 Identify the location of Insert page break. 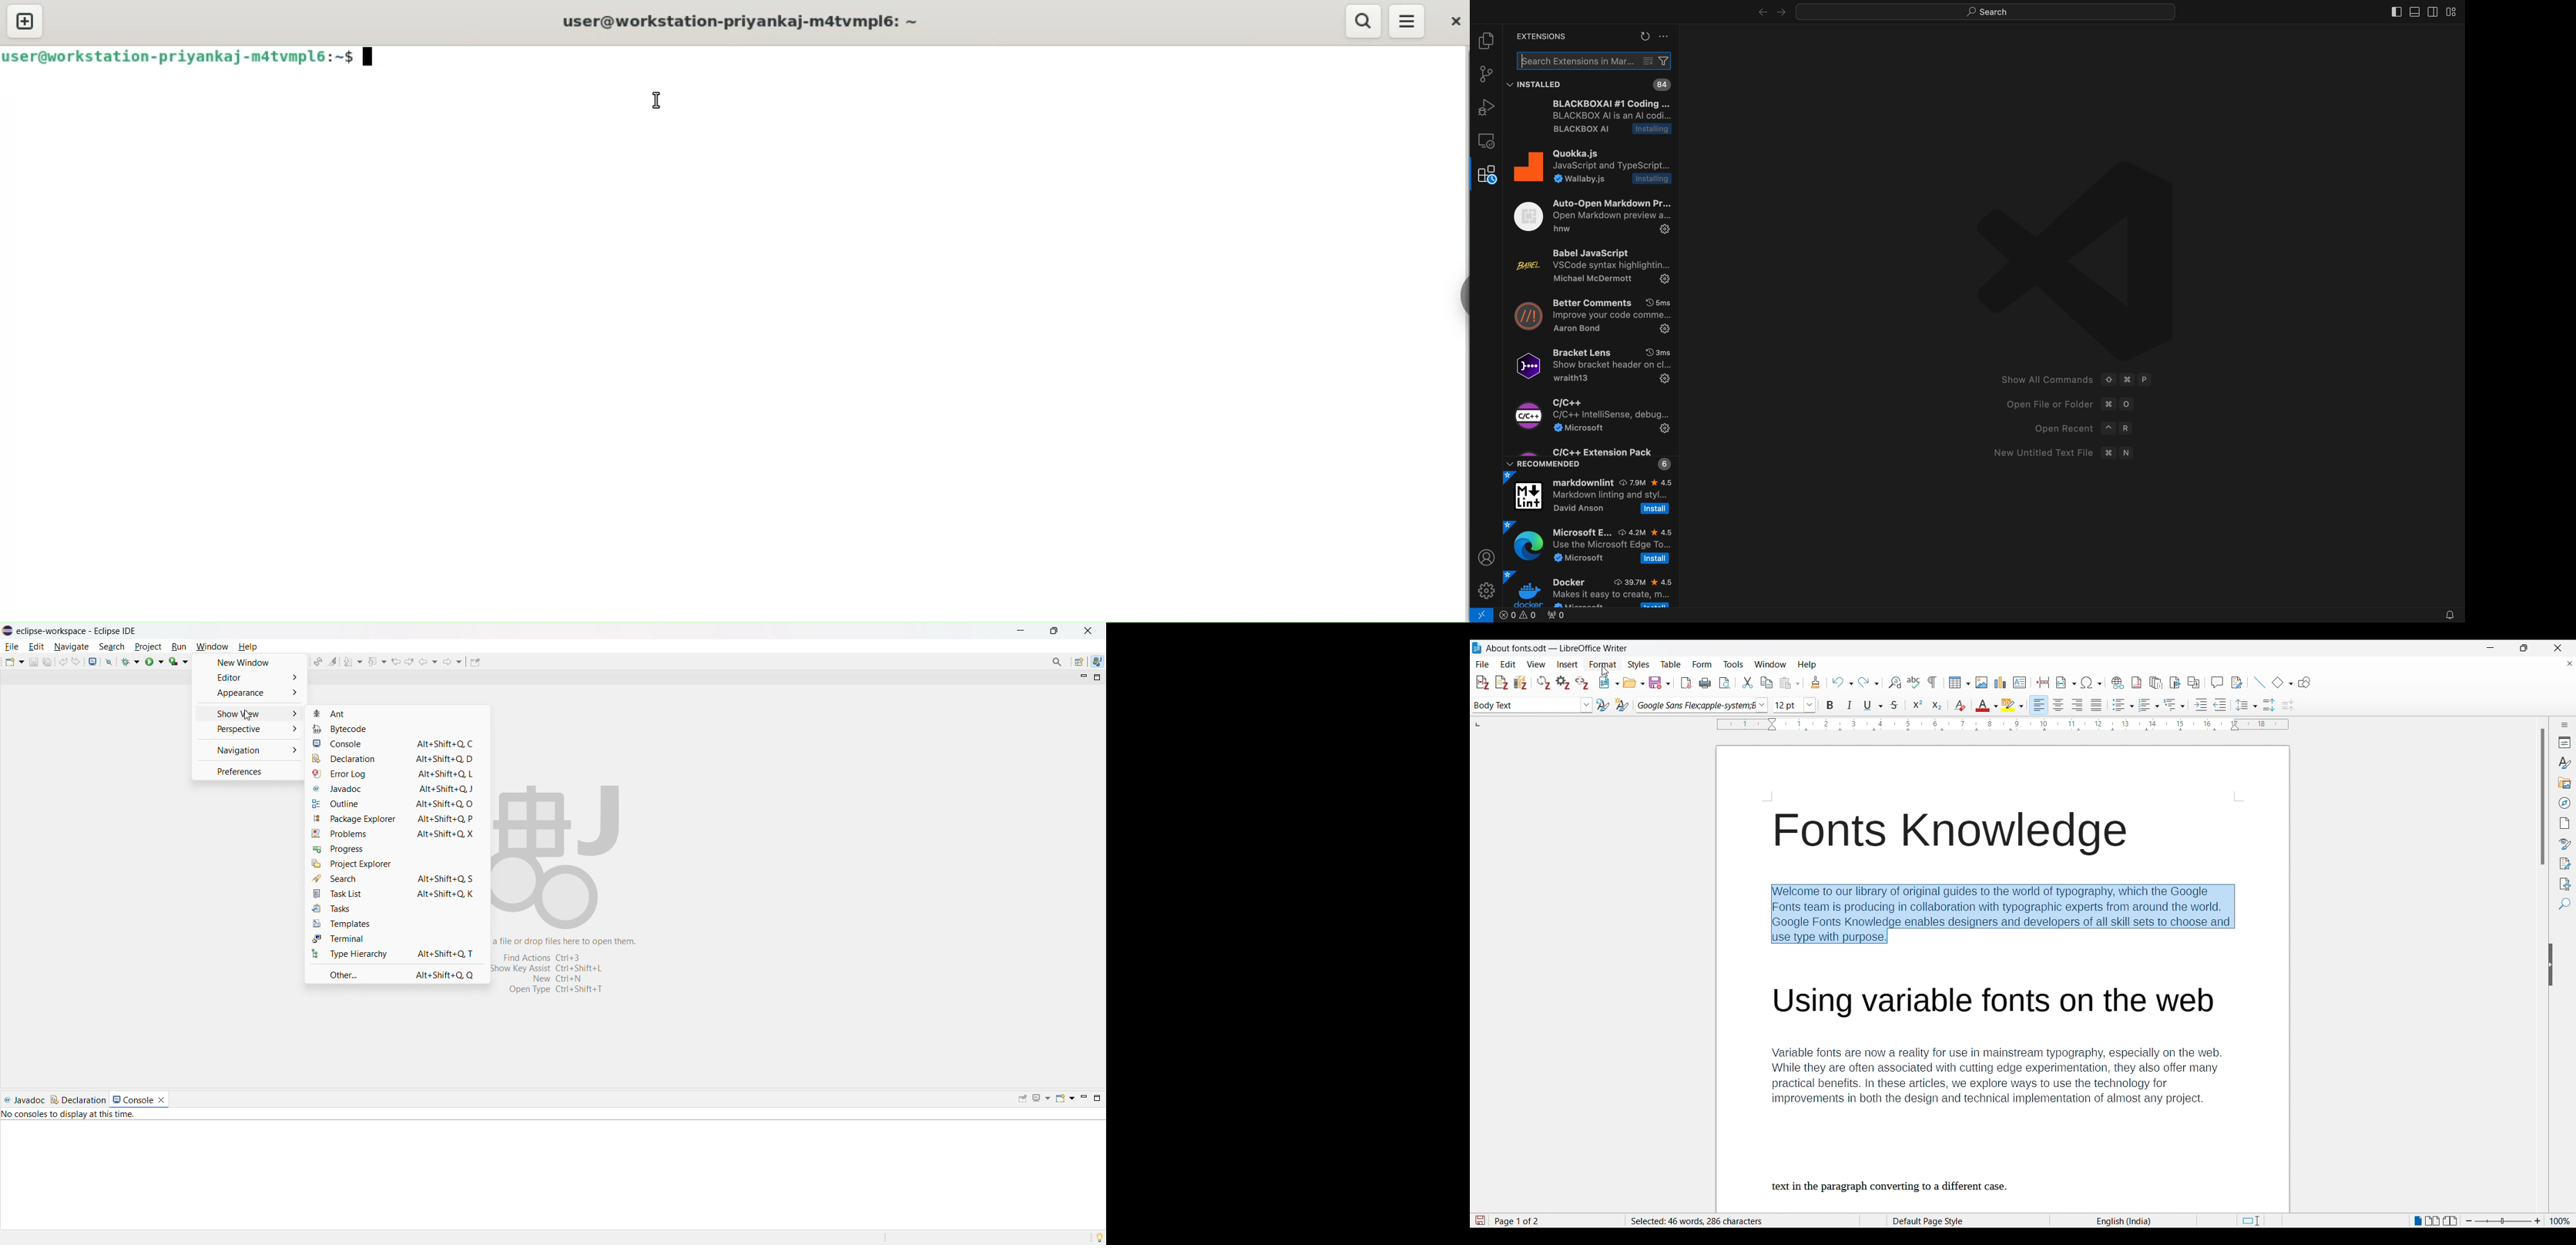
(2043, 682).